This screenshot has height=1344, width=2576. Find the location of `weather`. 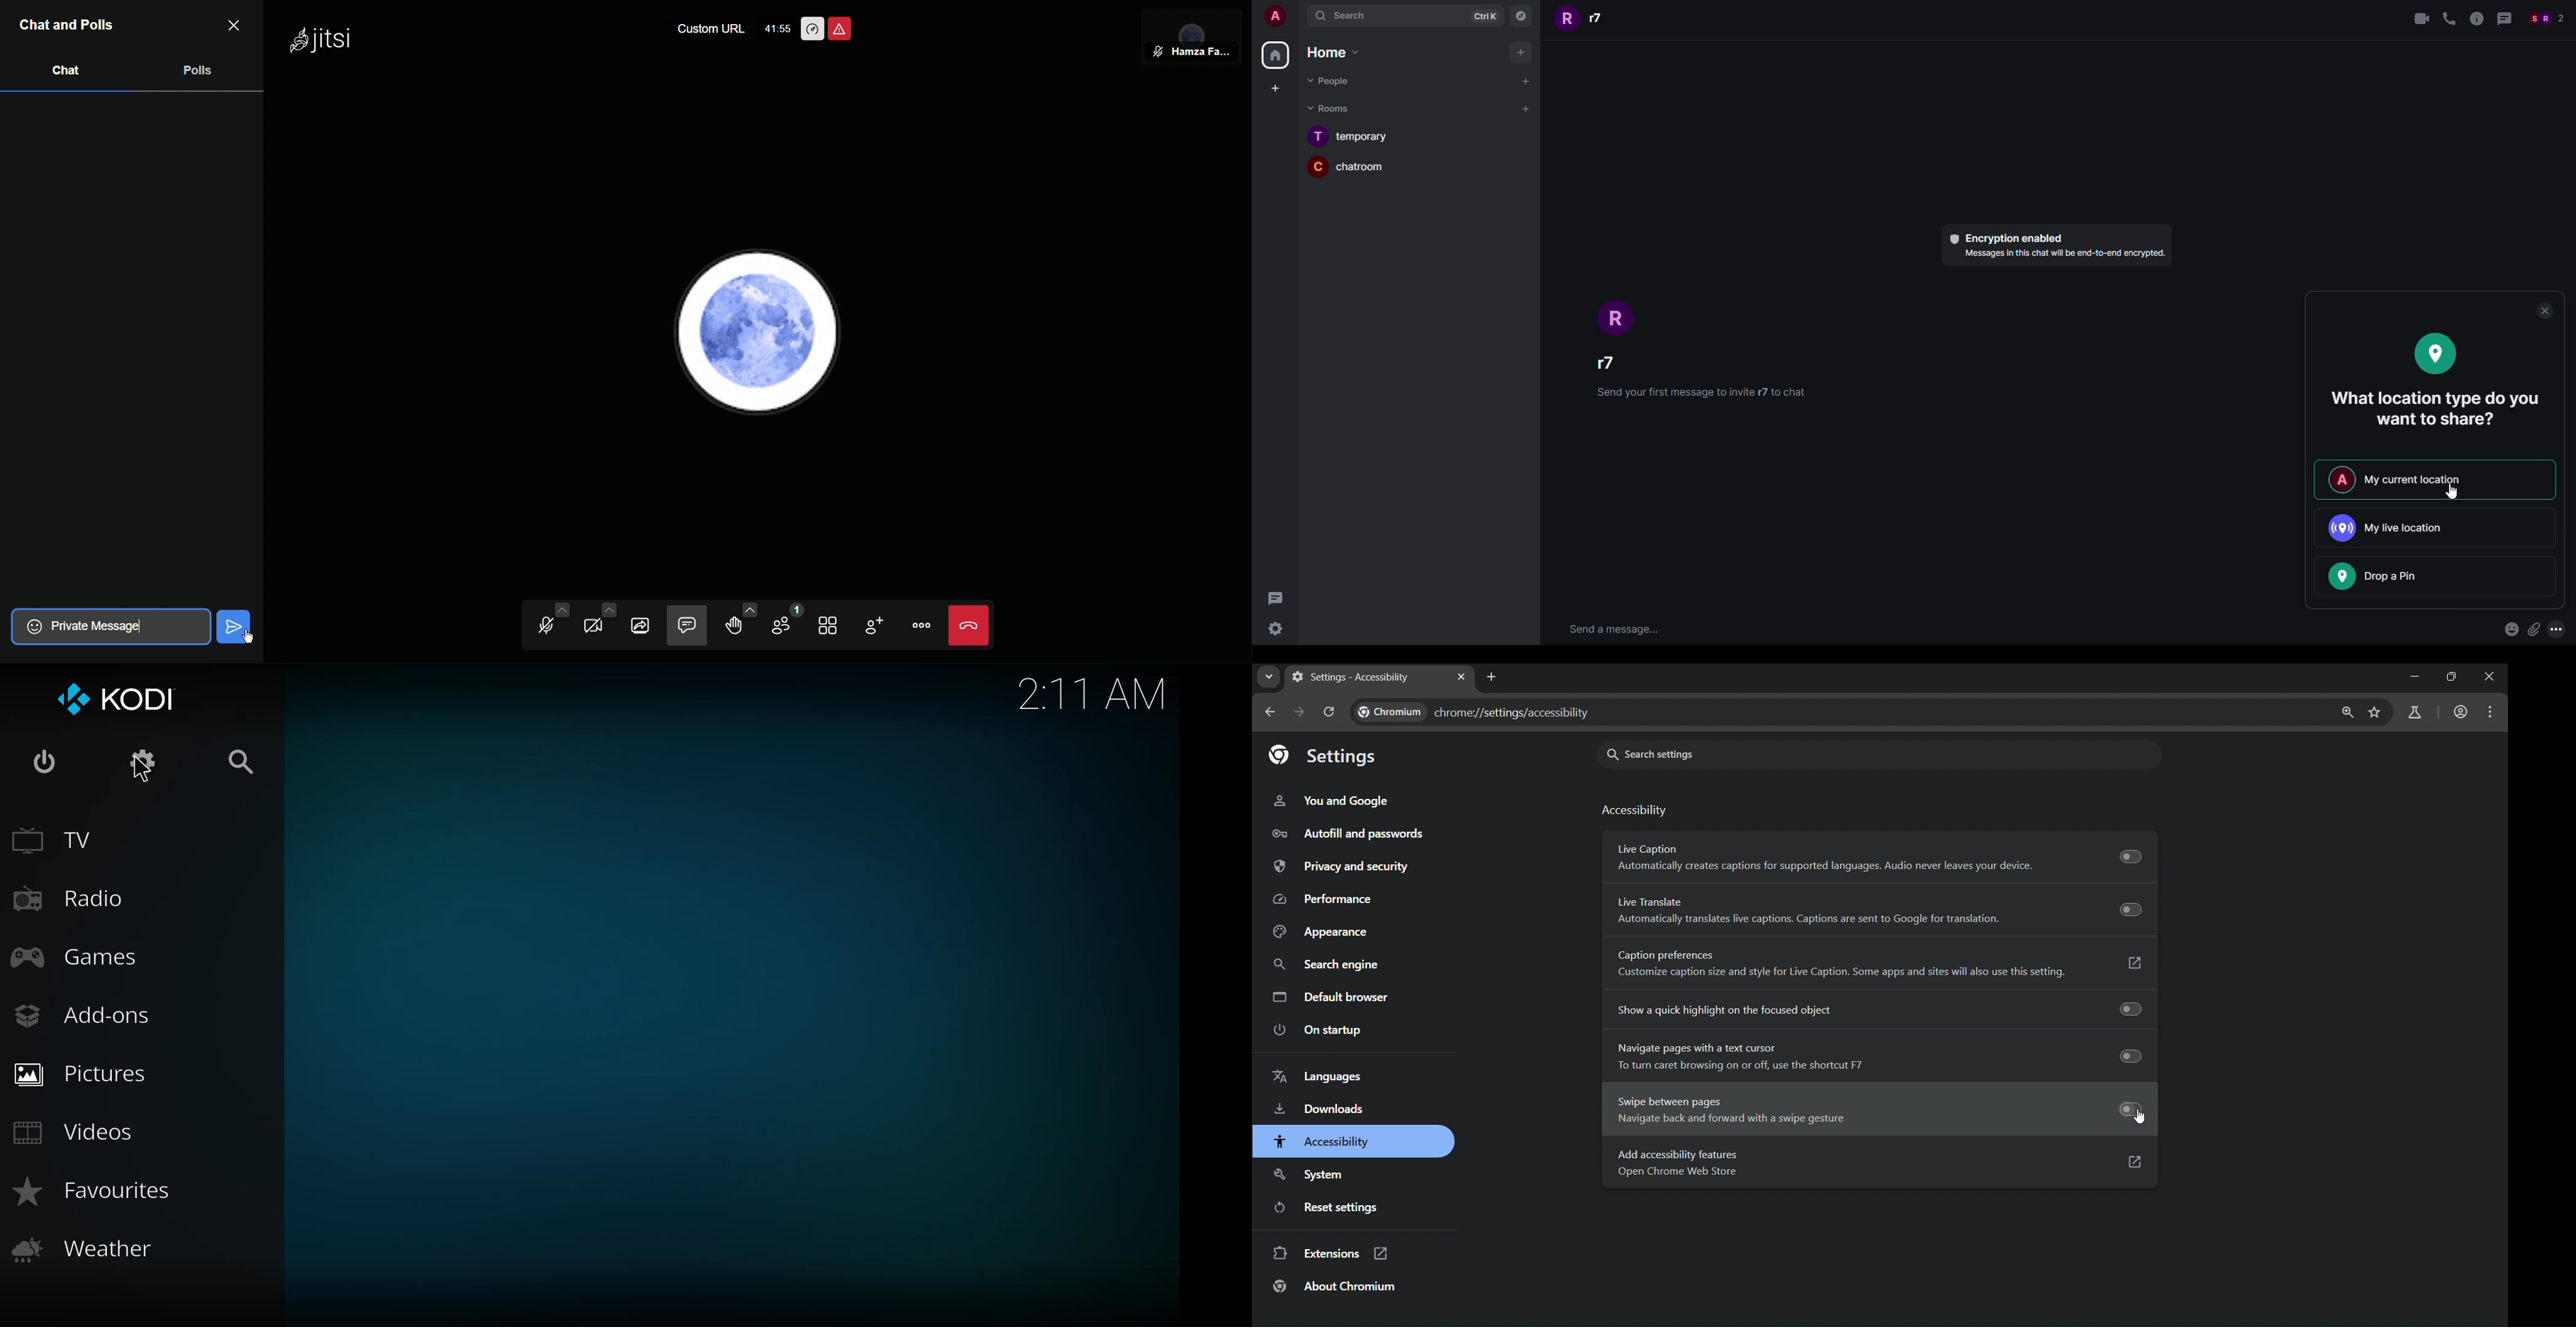

weather is located at coordinates (97, 1249).